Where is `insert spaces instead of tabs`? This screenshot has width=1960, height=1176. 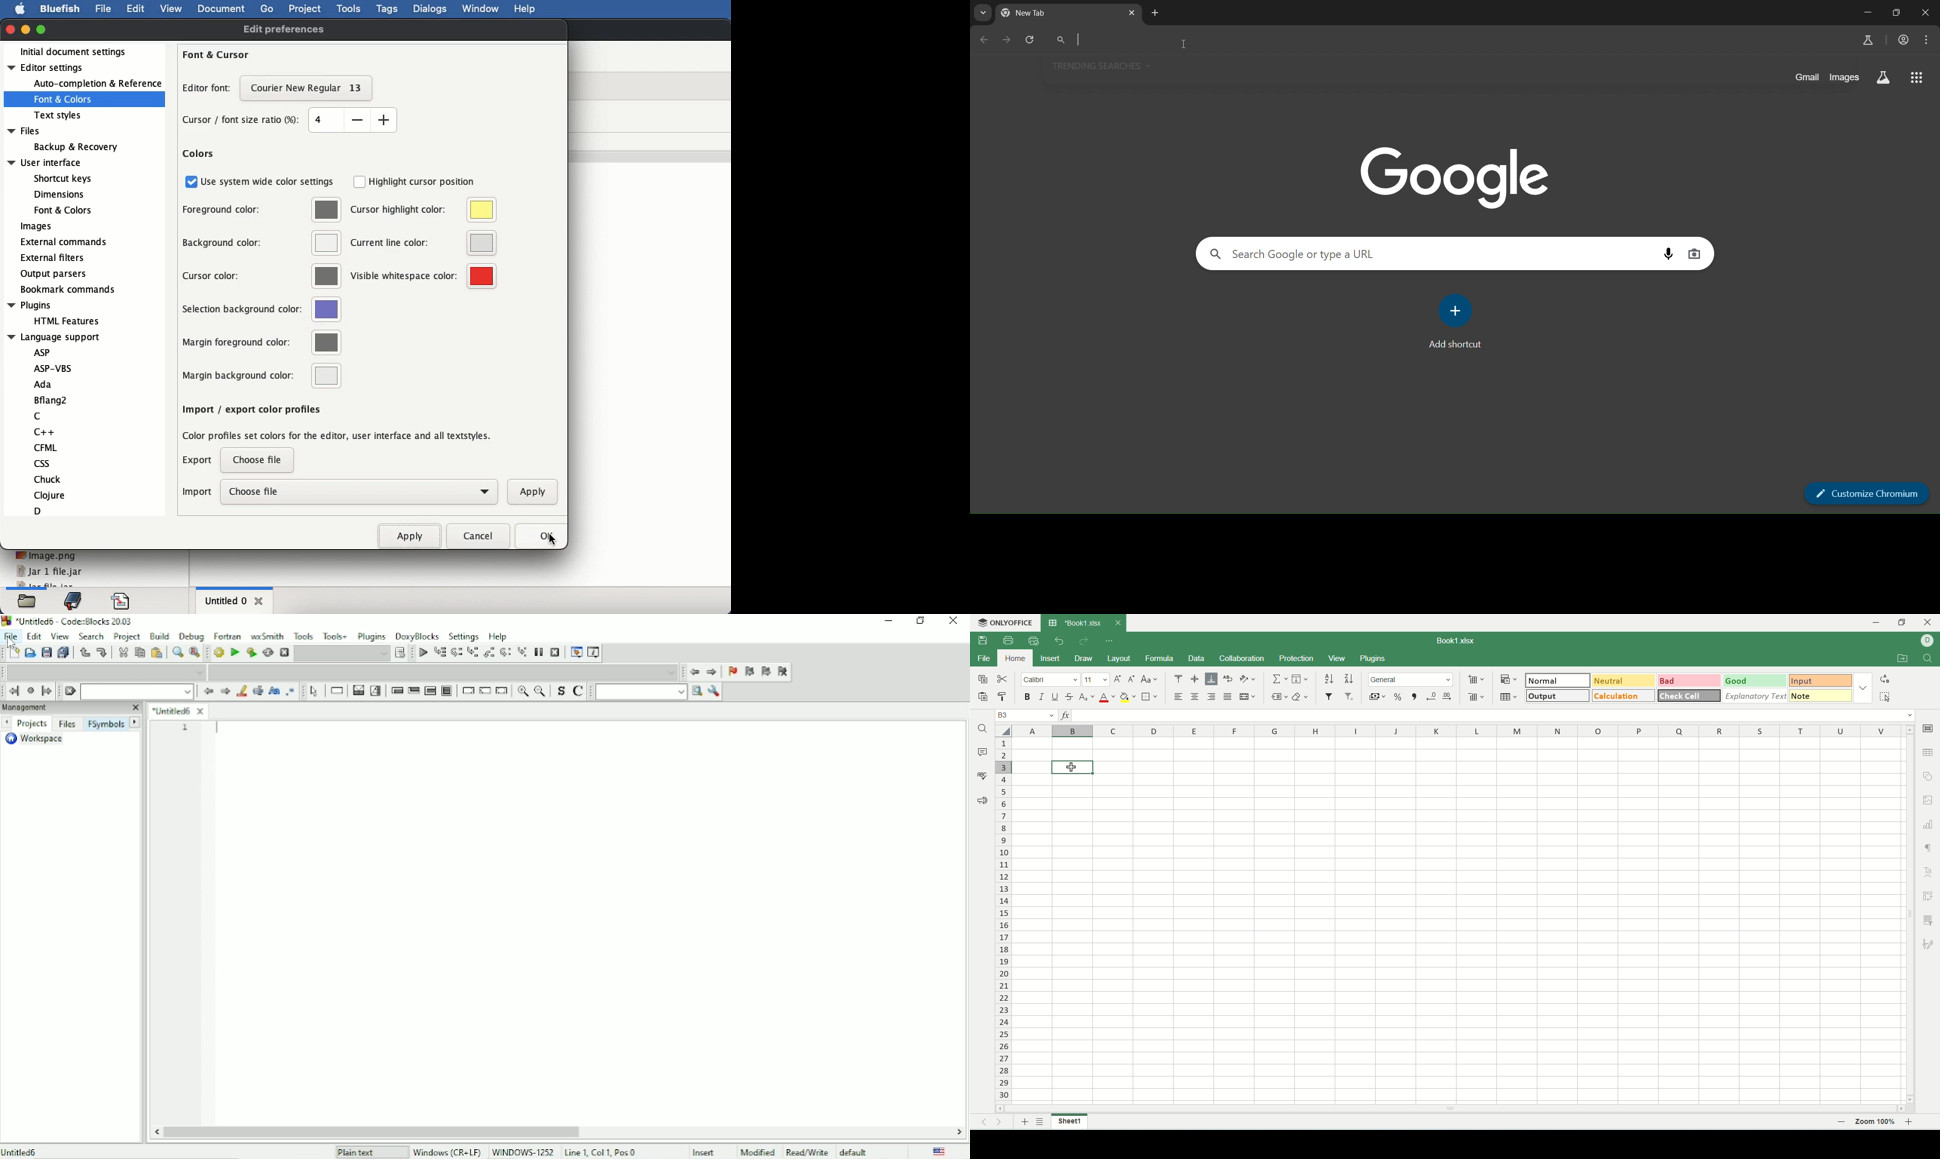 insert spaces instead of tabs is located at coordinates (259, 408).